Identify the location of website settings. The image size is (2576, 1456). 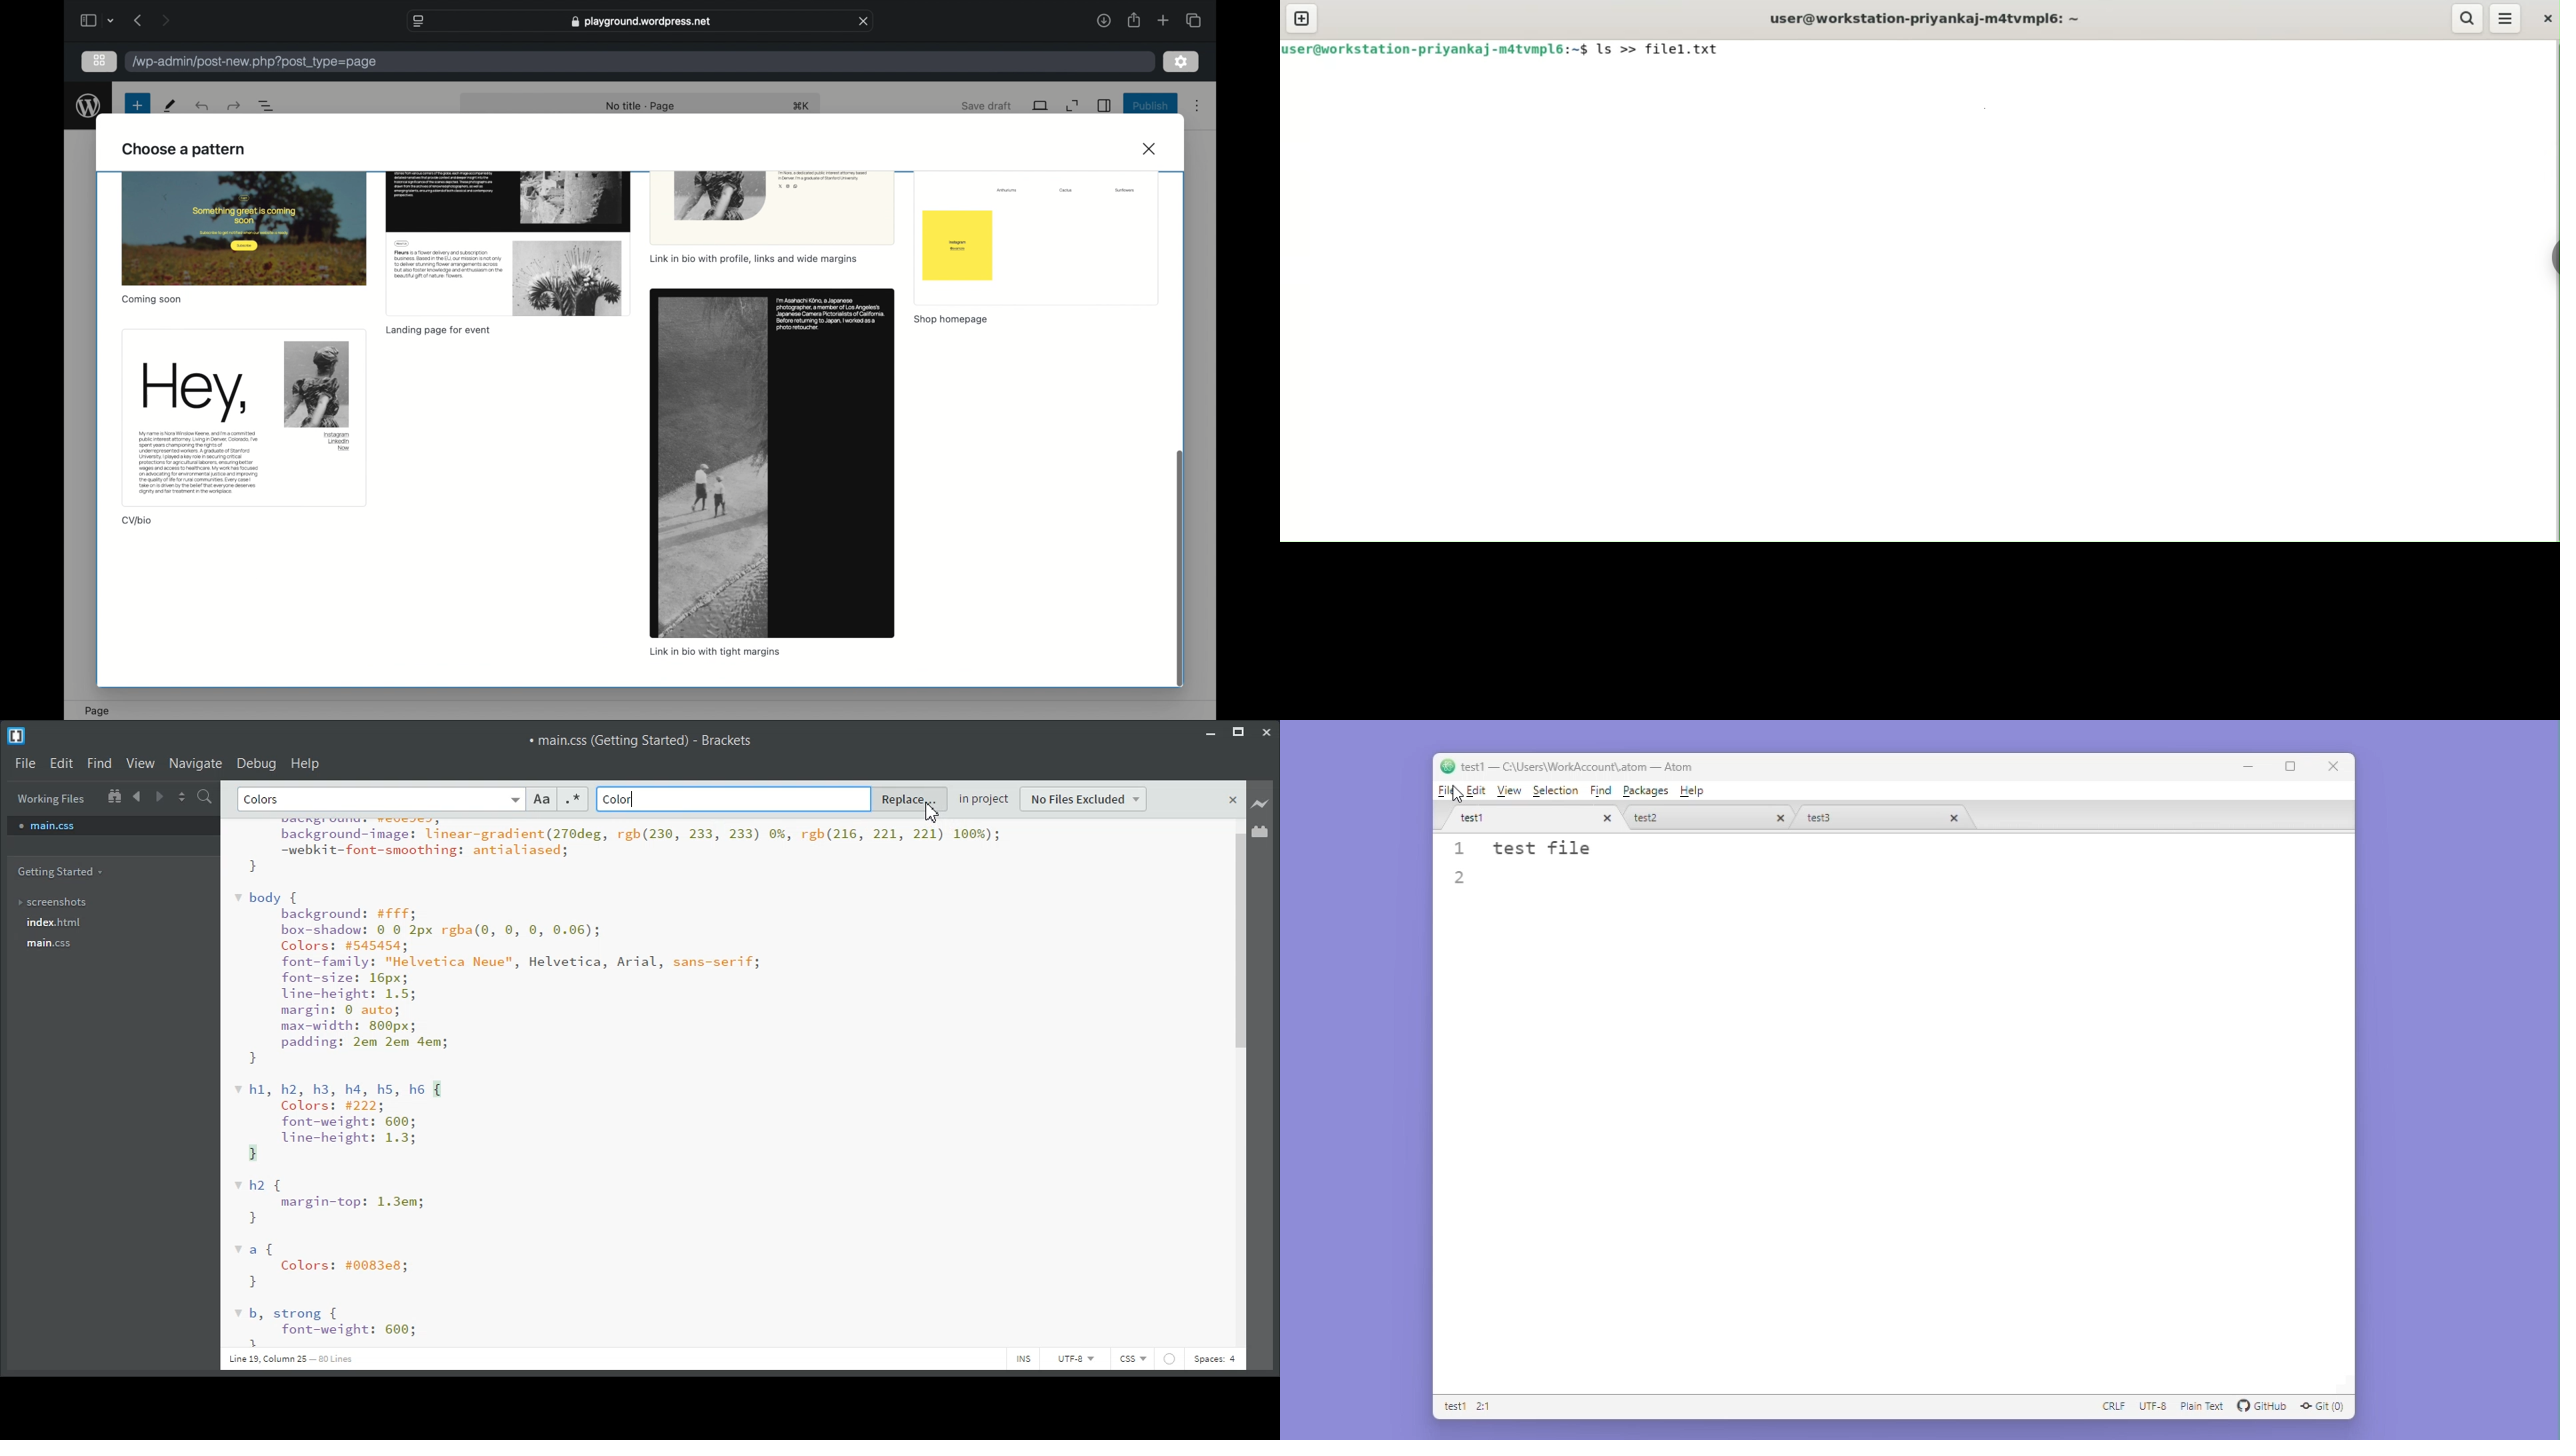
(417, 21).